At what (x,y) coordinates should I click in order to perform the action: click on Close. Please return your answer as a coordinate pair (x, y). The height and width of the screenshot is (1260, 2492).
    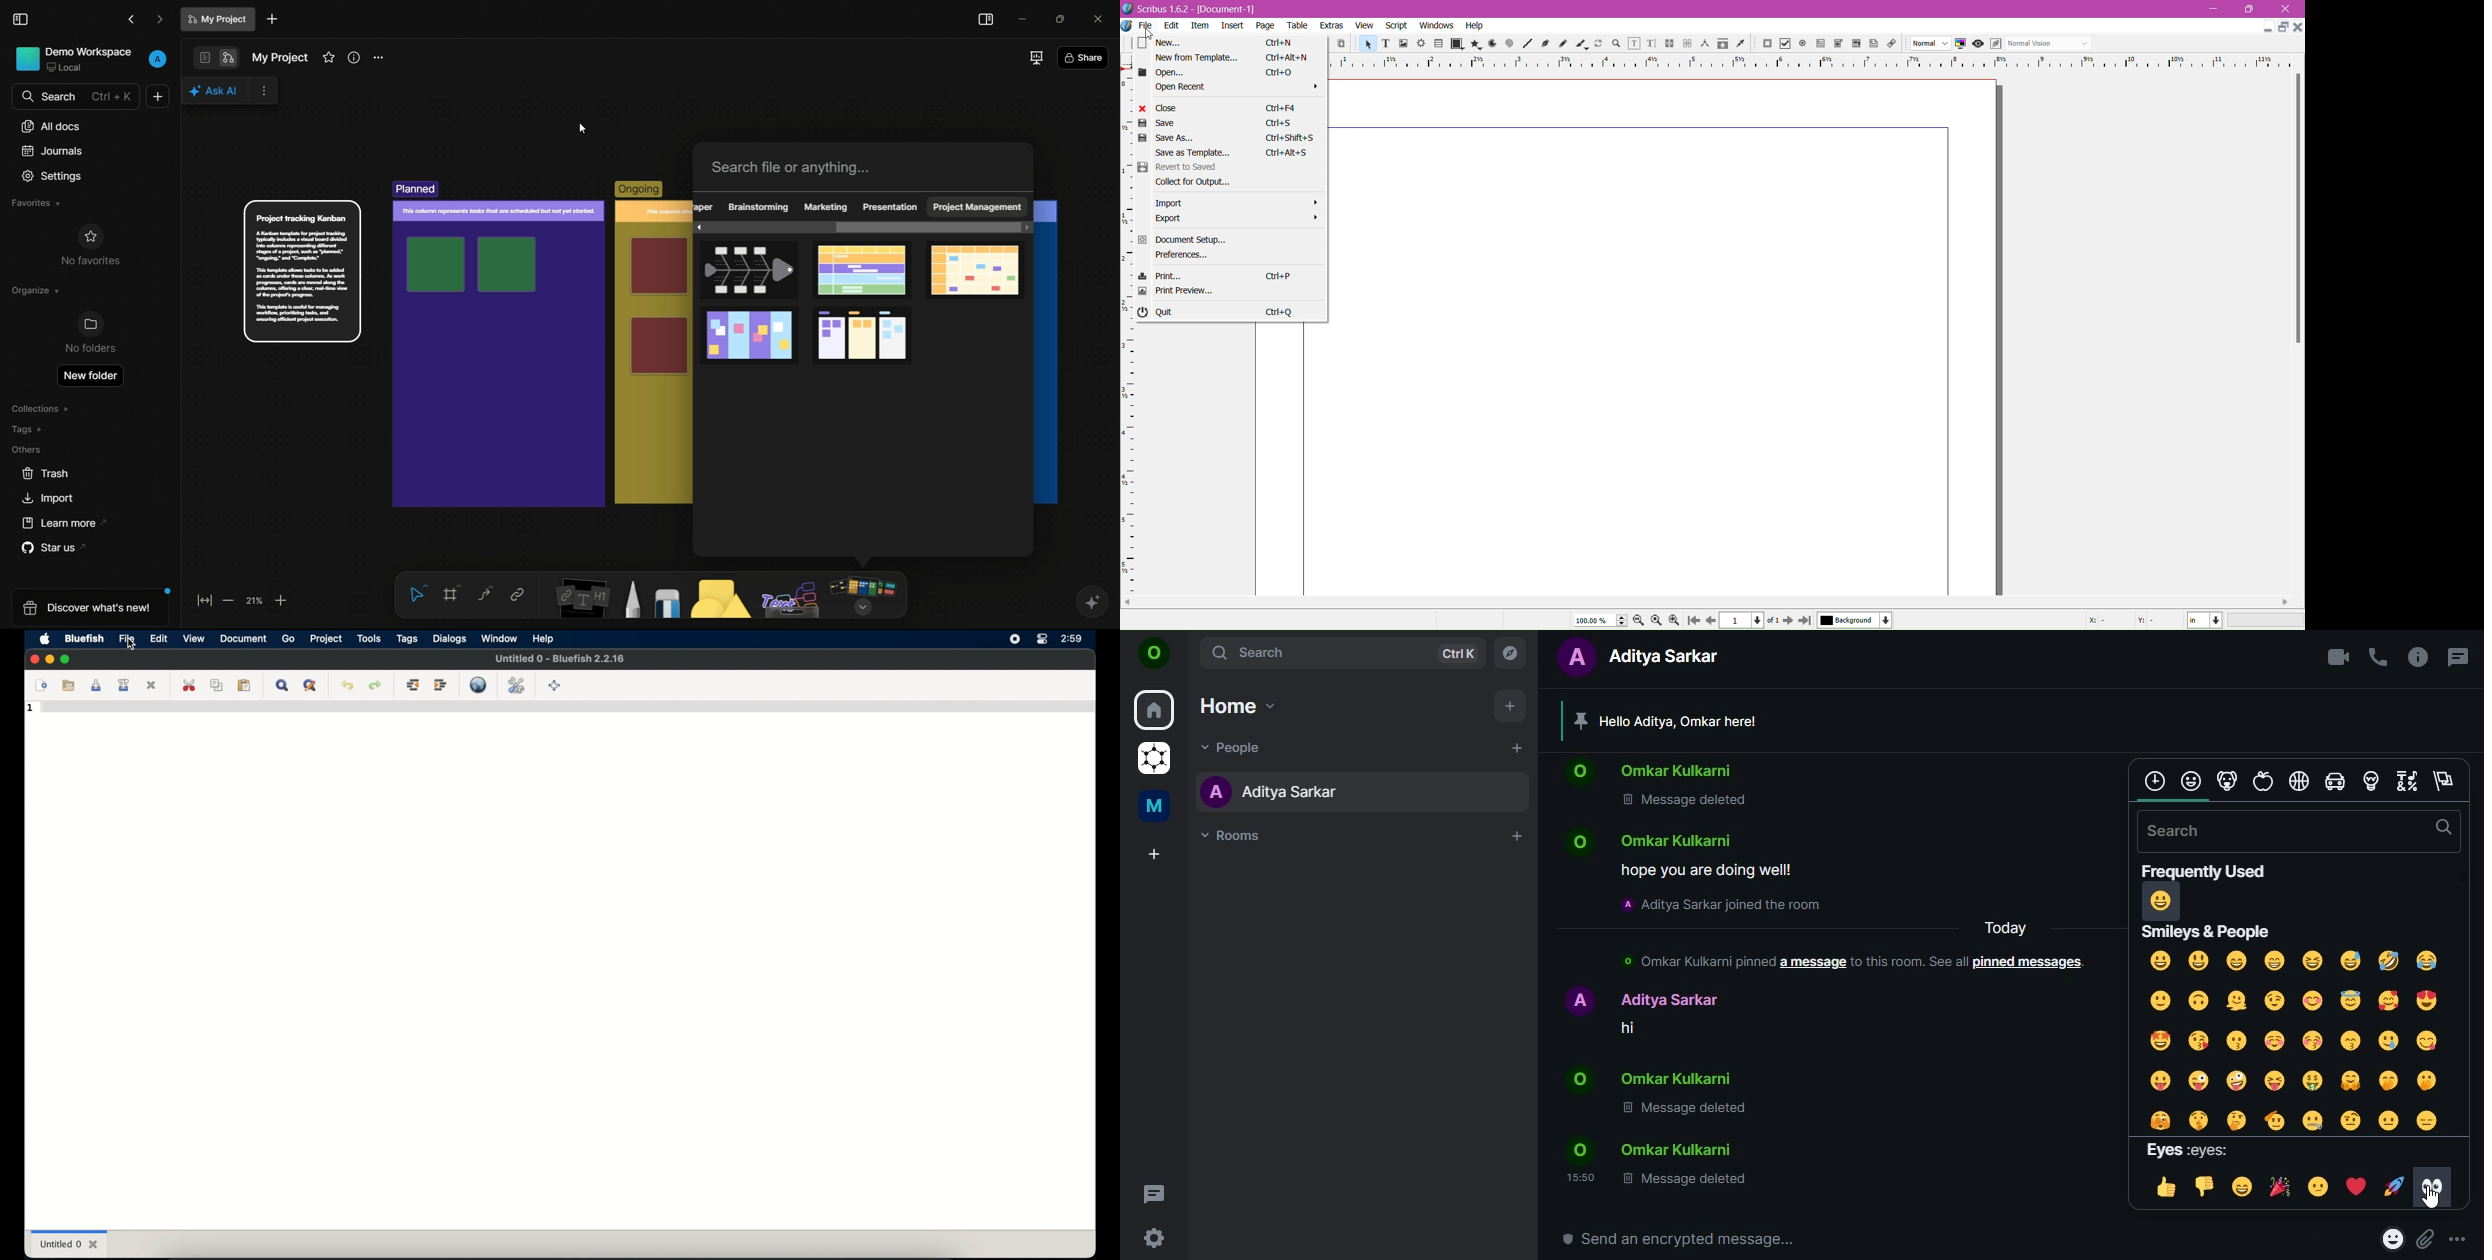
    Looking at the image, I should click on (1227, 109).